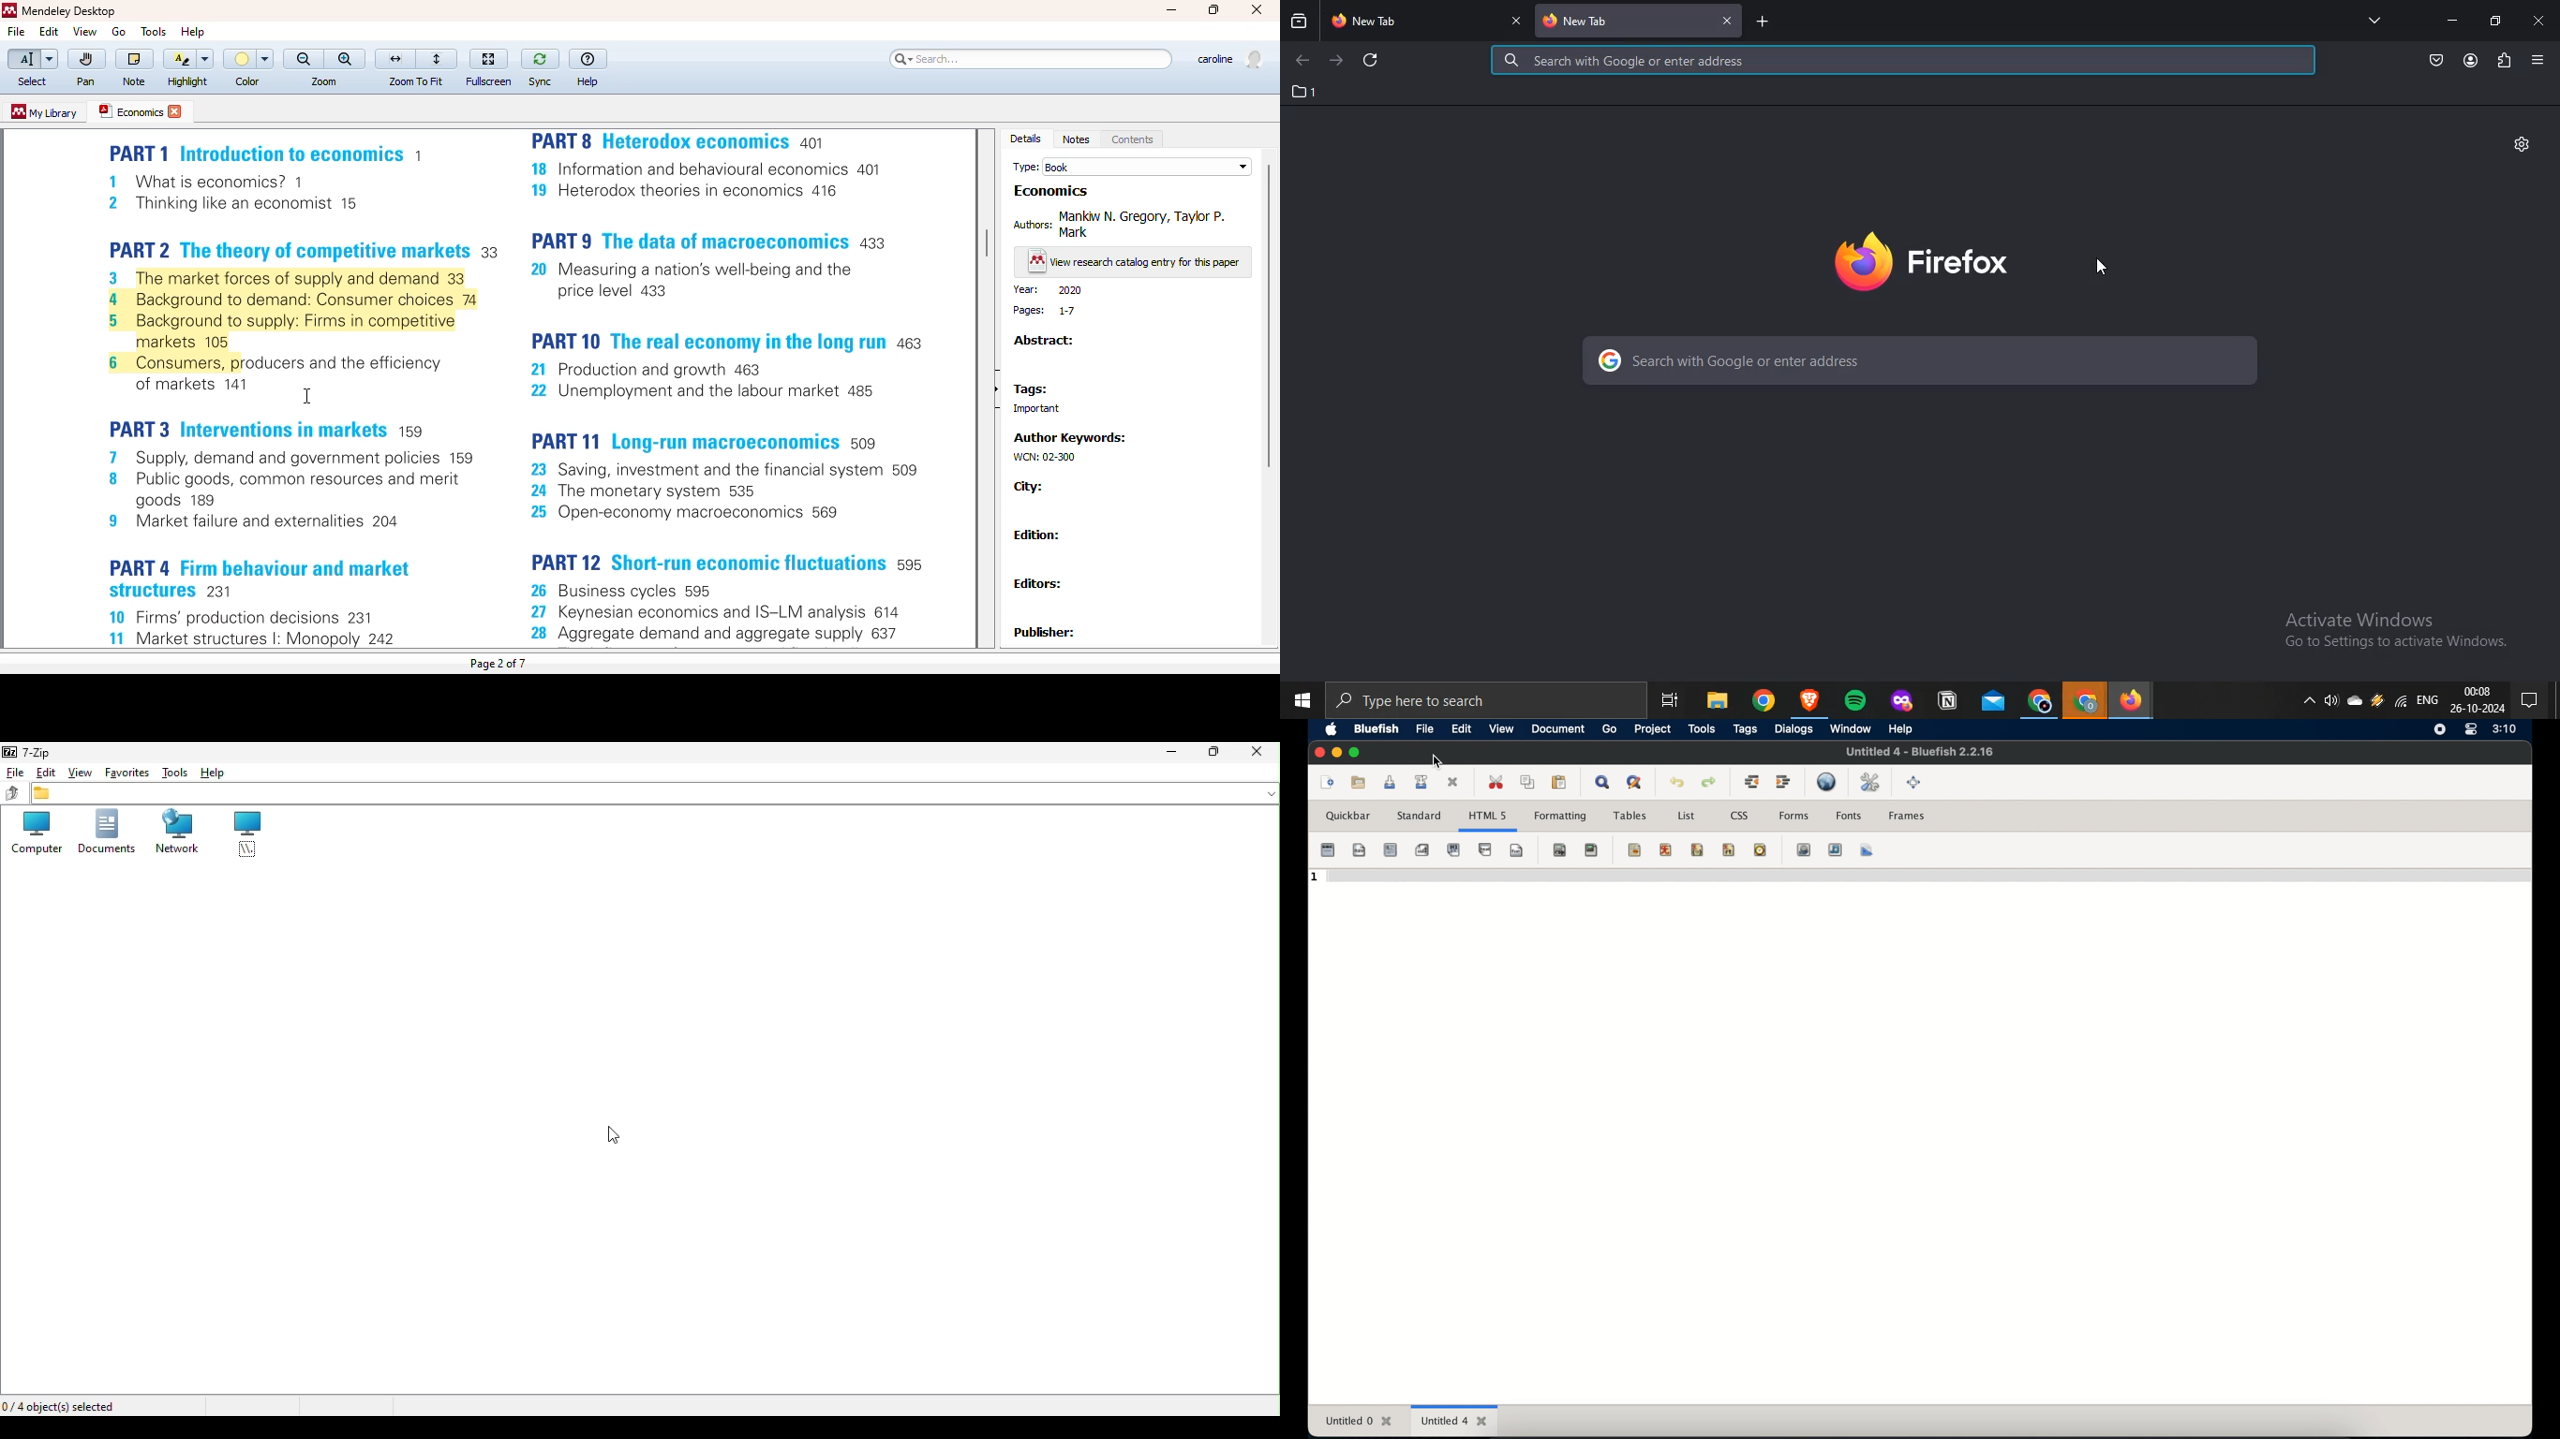 Image resolution: width=2576 pixels, height=1456 pixels. Describe the element at coordinates (186, 59) in the screenshot. I see `highlight` at that location.